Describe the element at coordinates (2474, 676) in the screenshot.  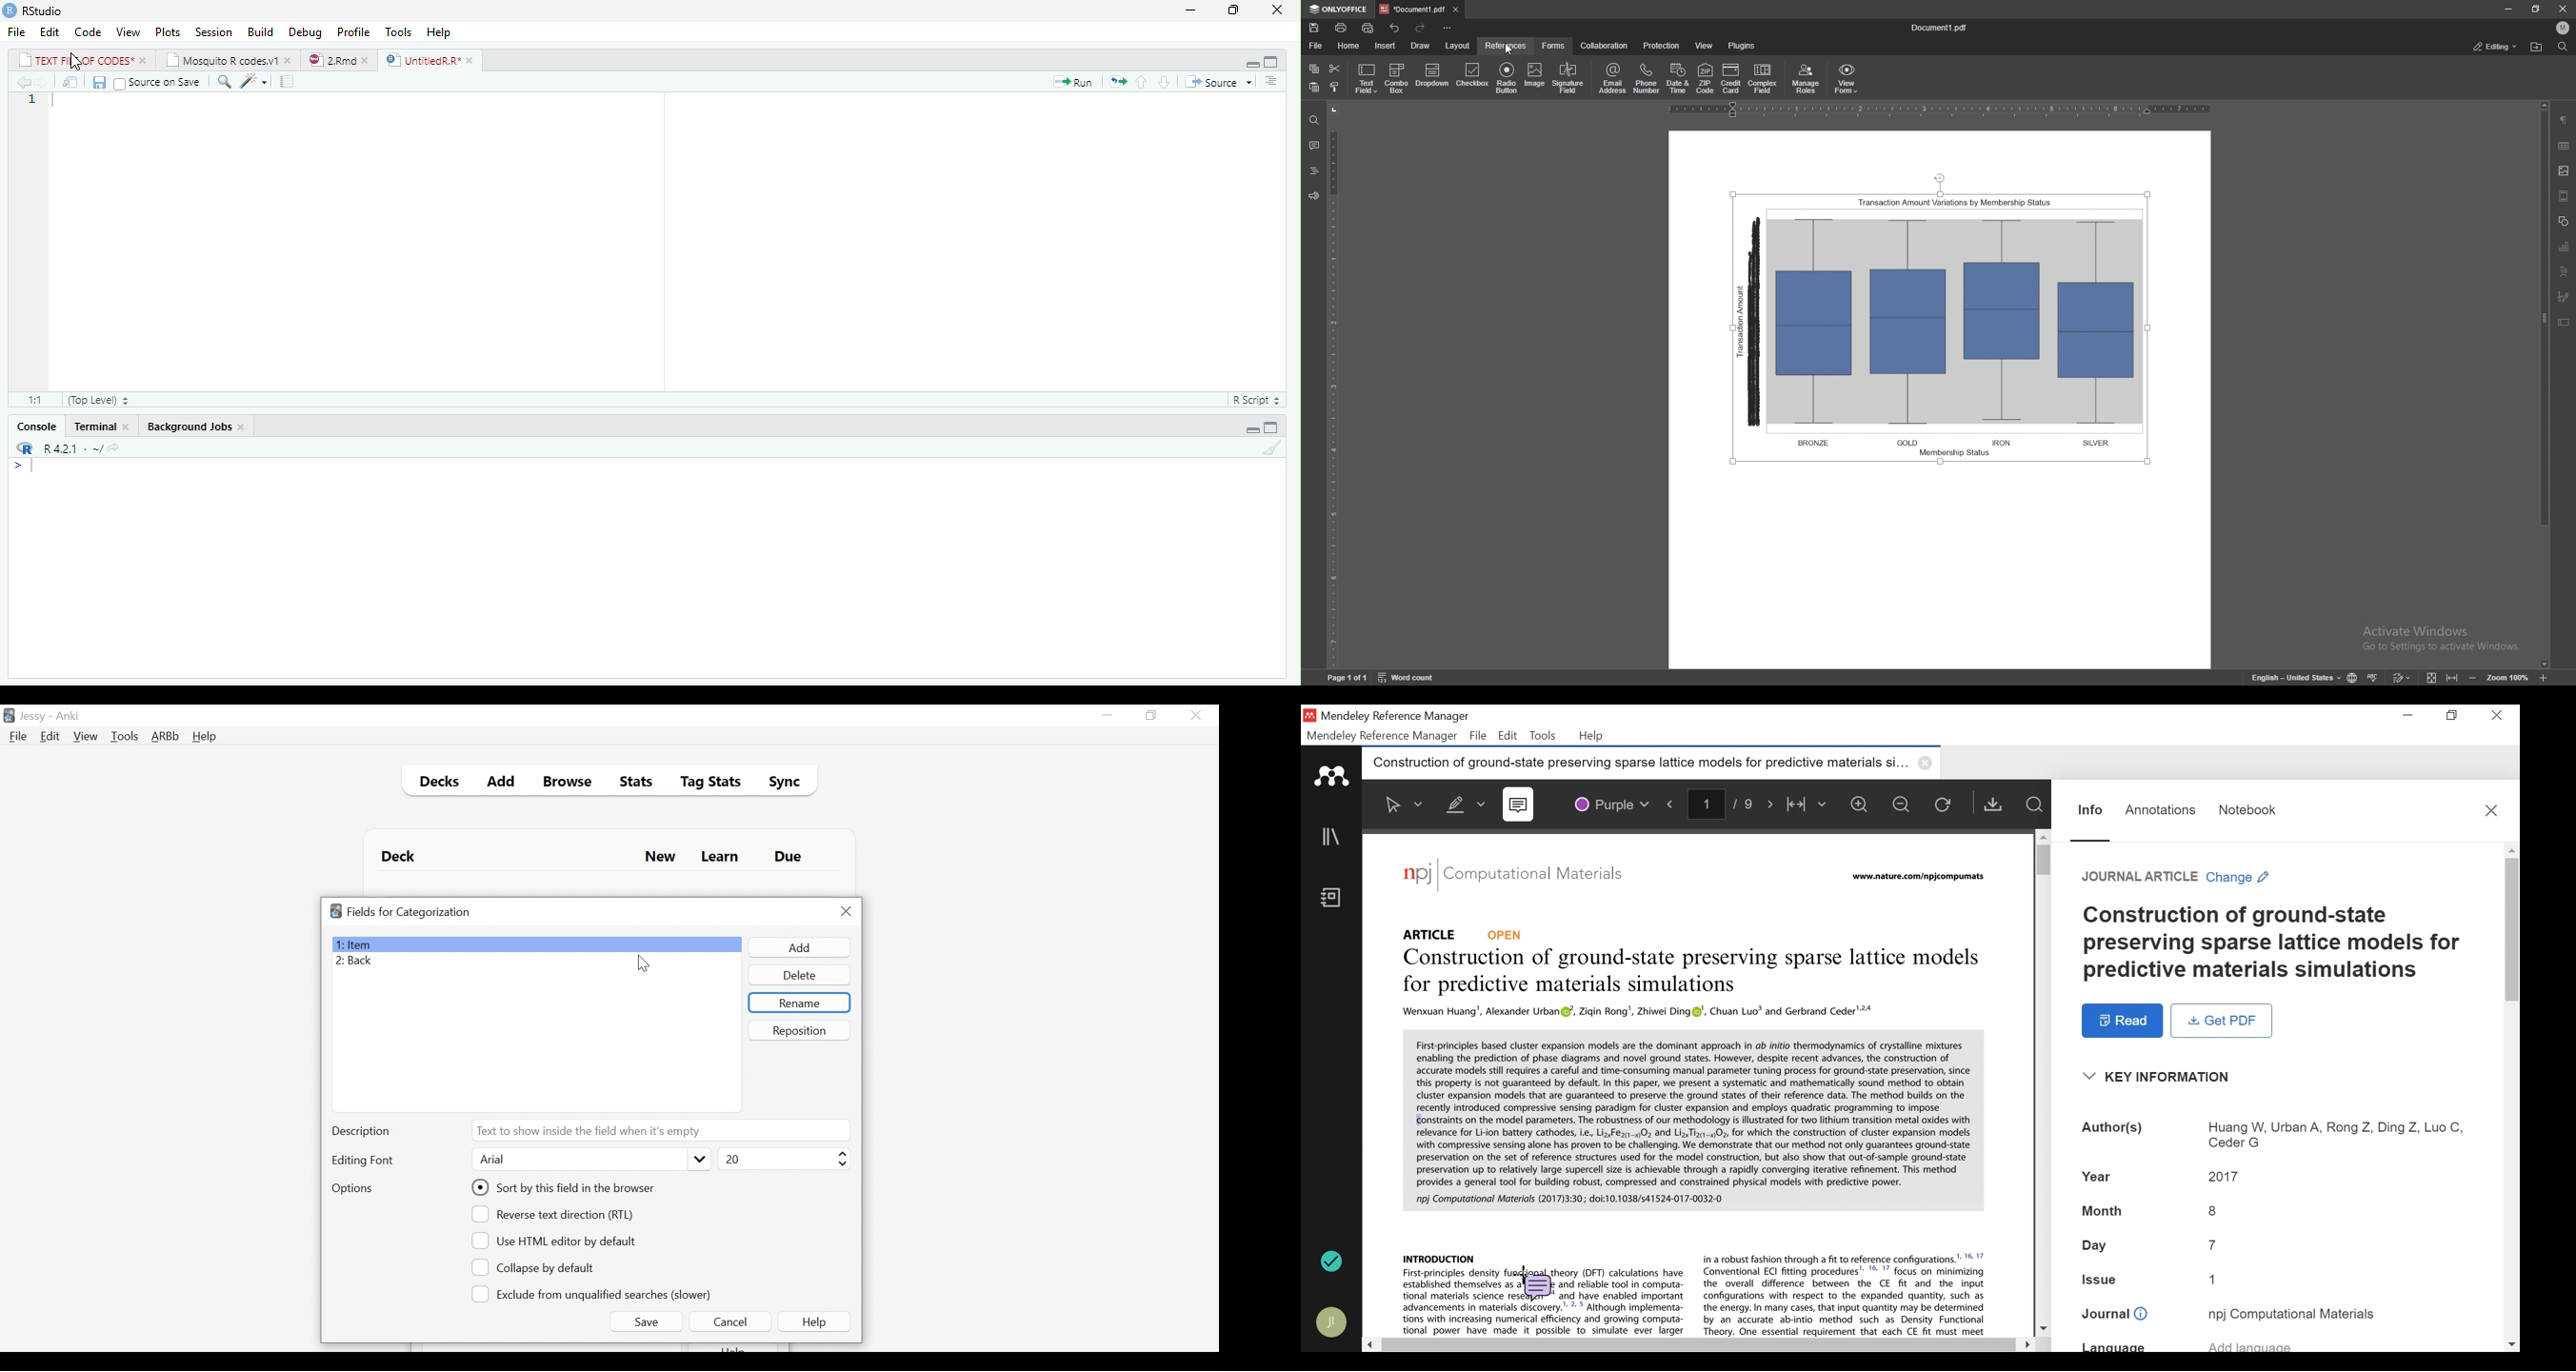
I see `zoom out` at that location.